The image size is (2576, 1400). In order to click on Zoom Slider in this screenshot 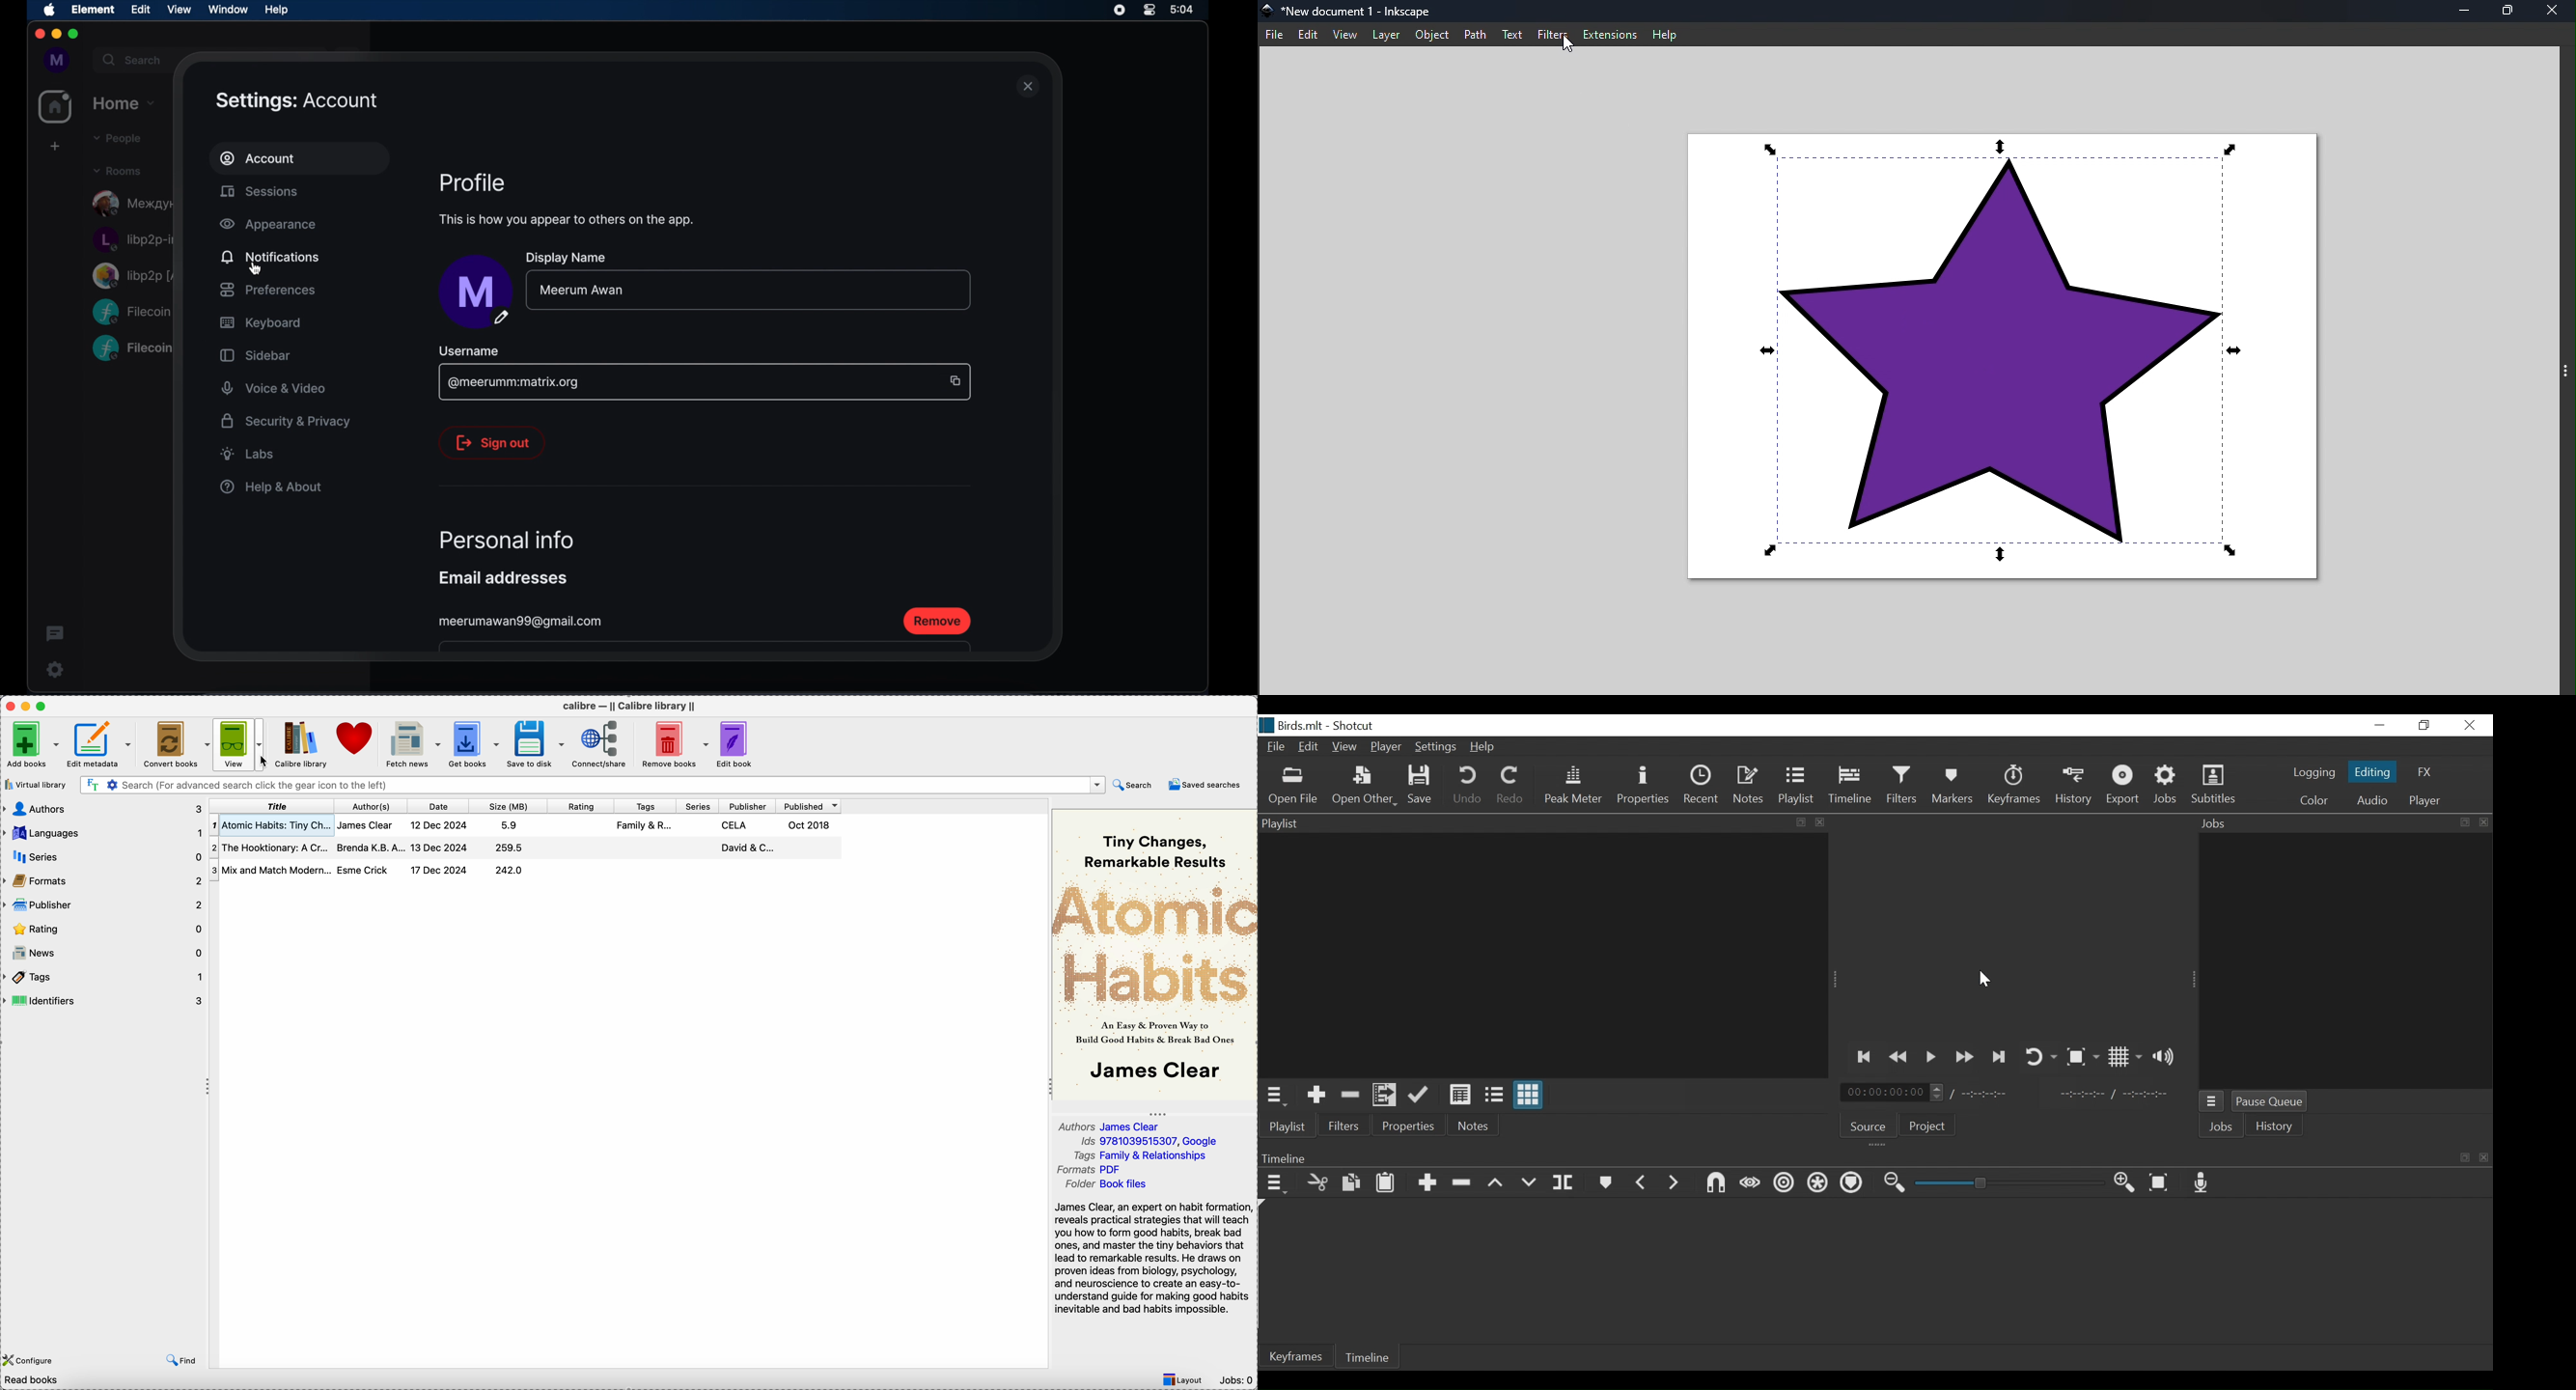, I will do `click(2009, 1183)`.